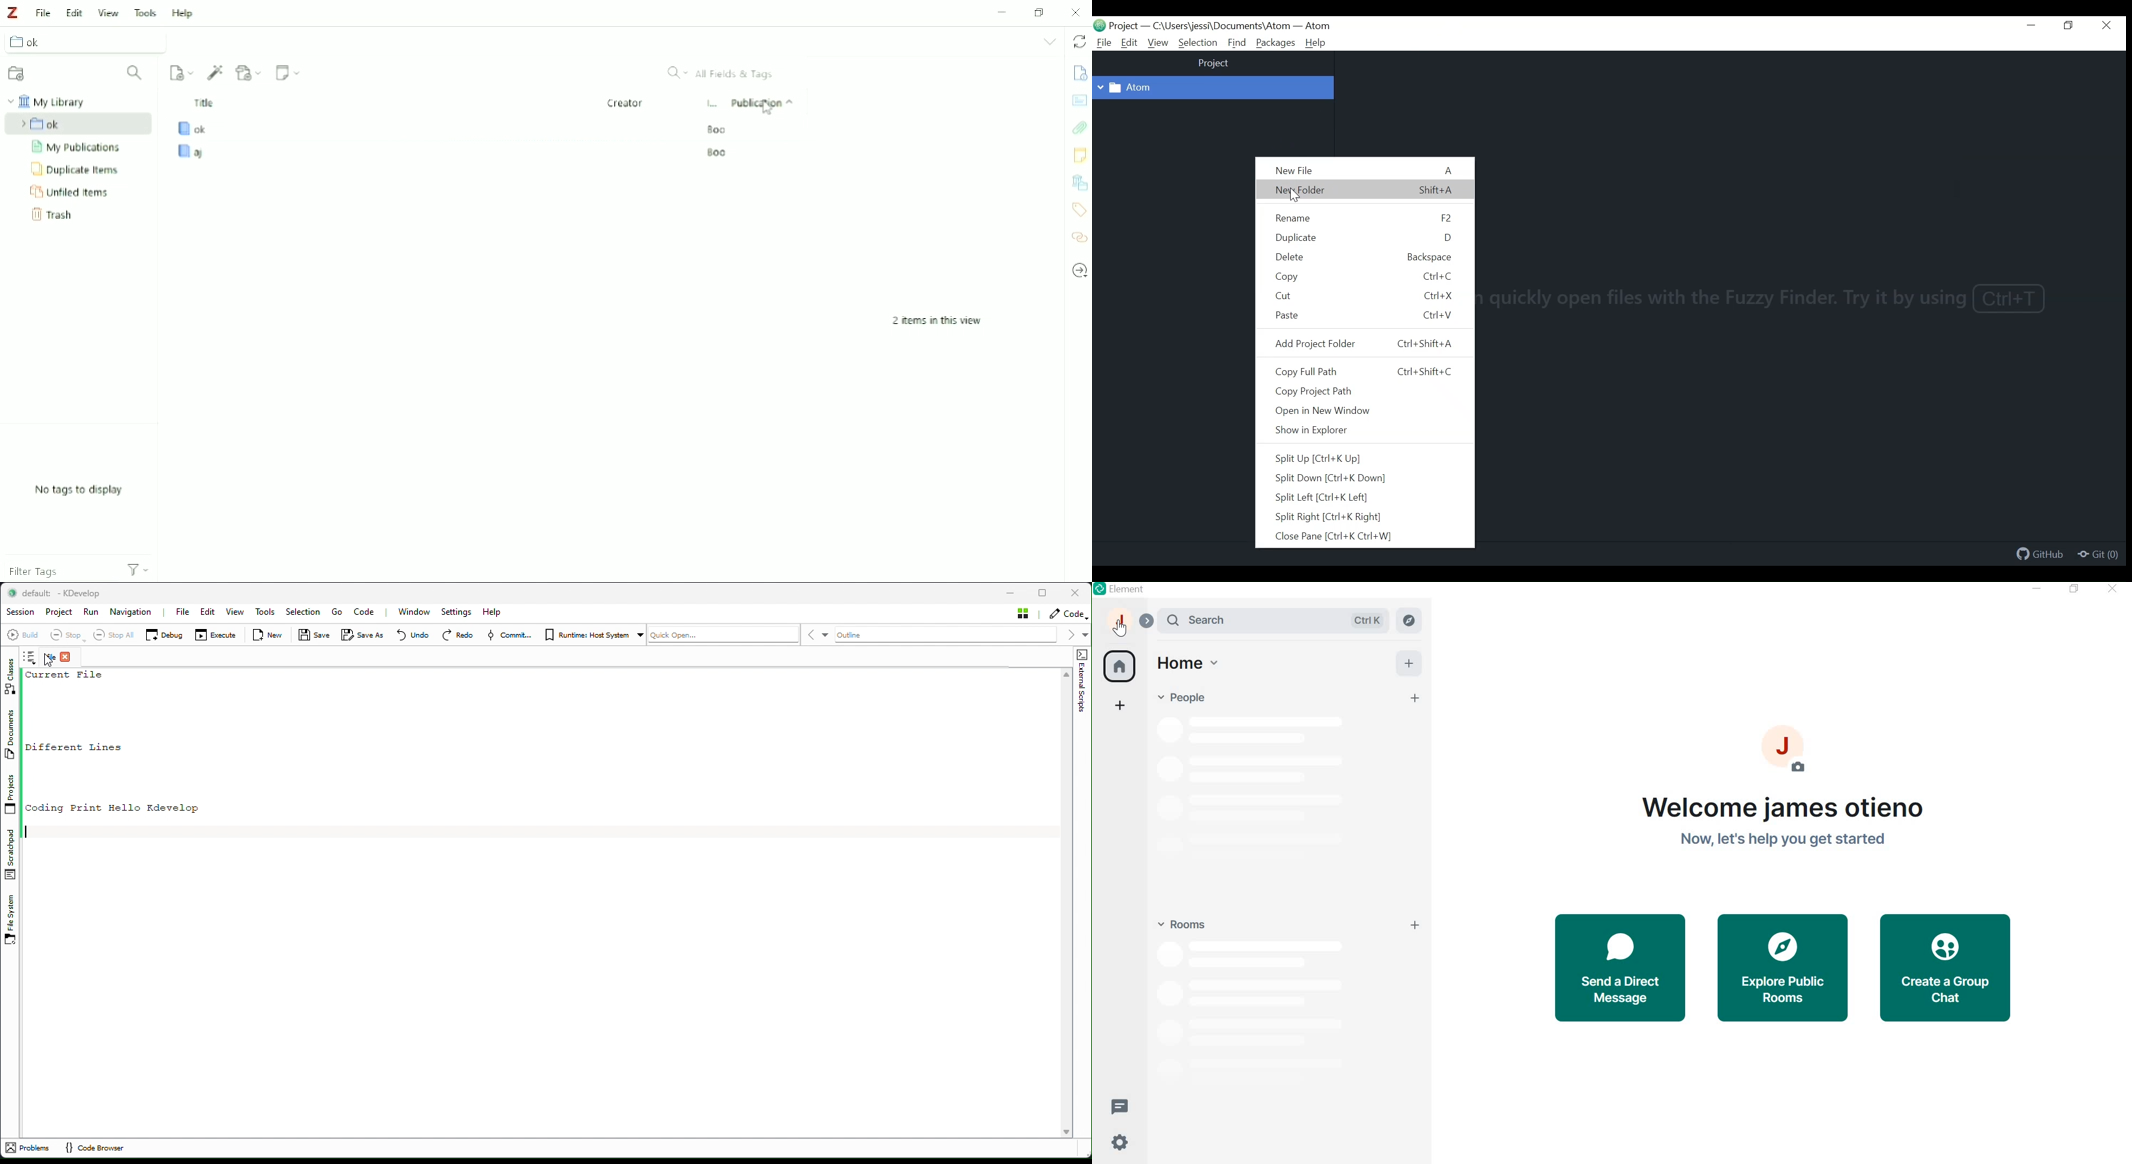 This screenshot has width=2156, height=1176. What do you see at coordinates (1436, 315) in the screenshot?
I see `Ctrl+V` at bounding box center [1436, 315].